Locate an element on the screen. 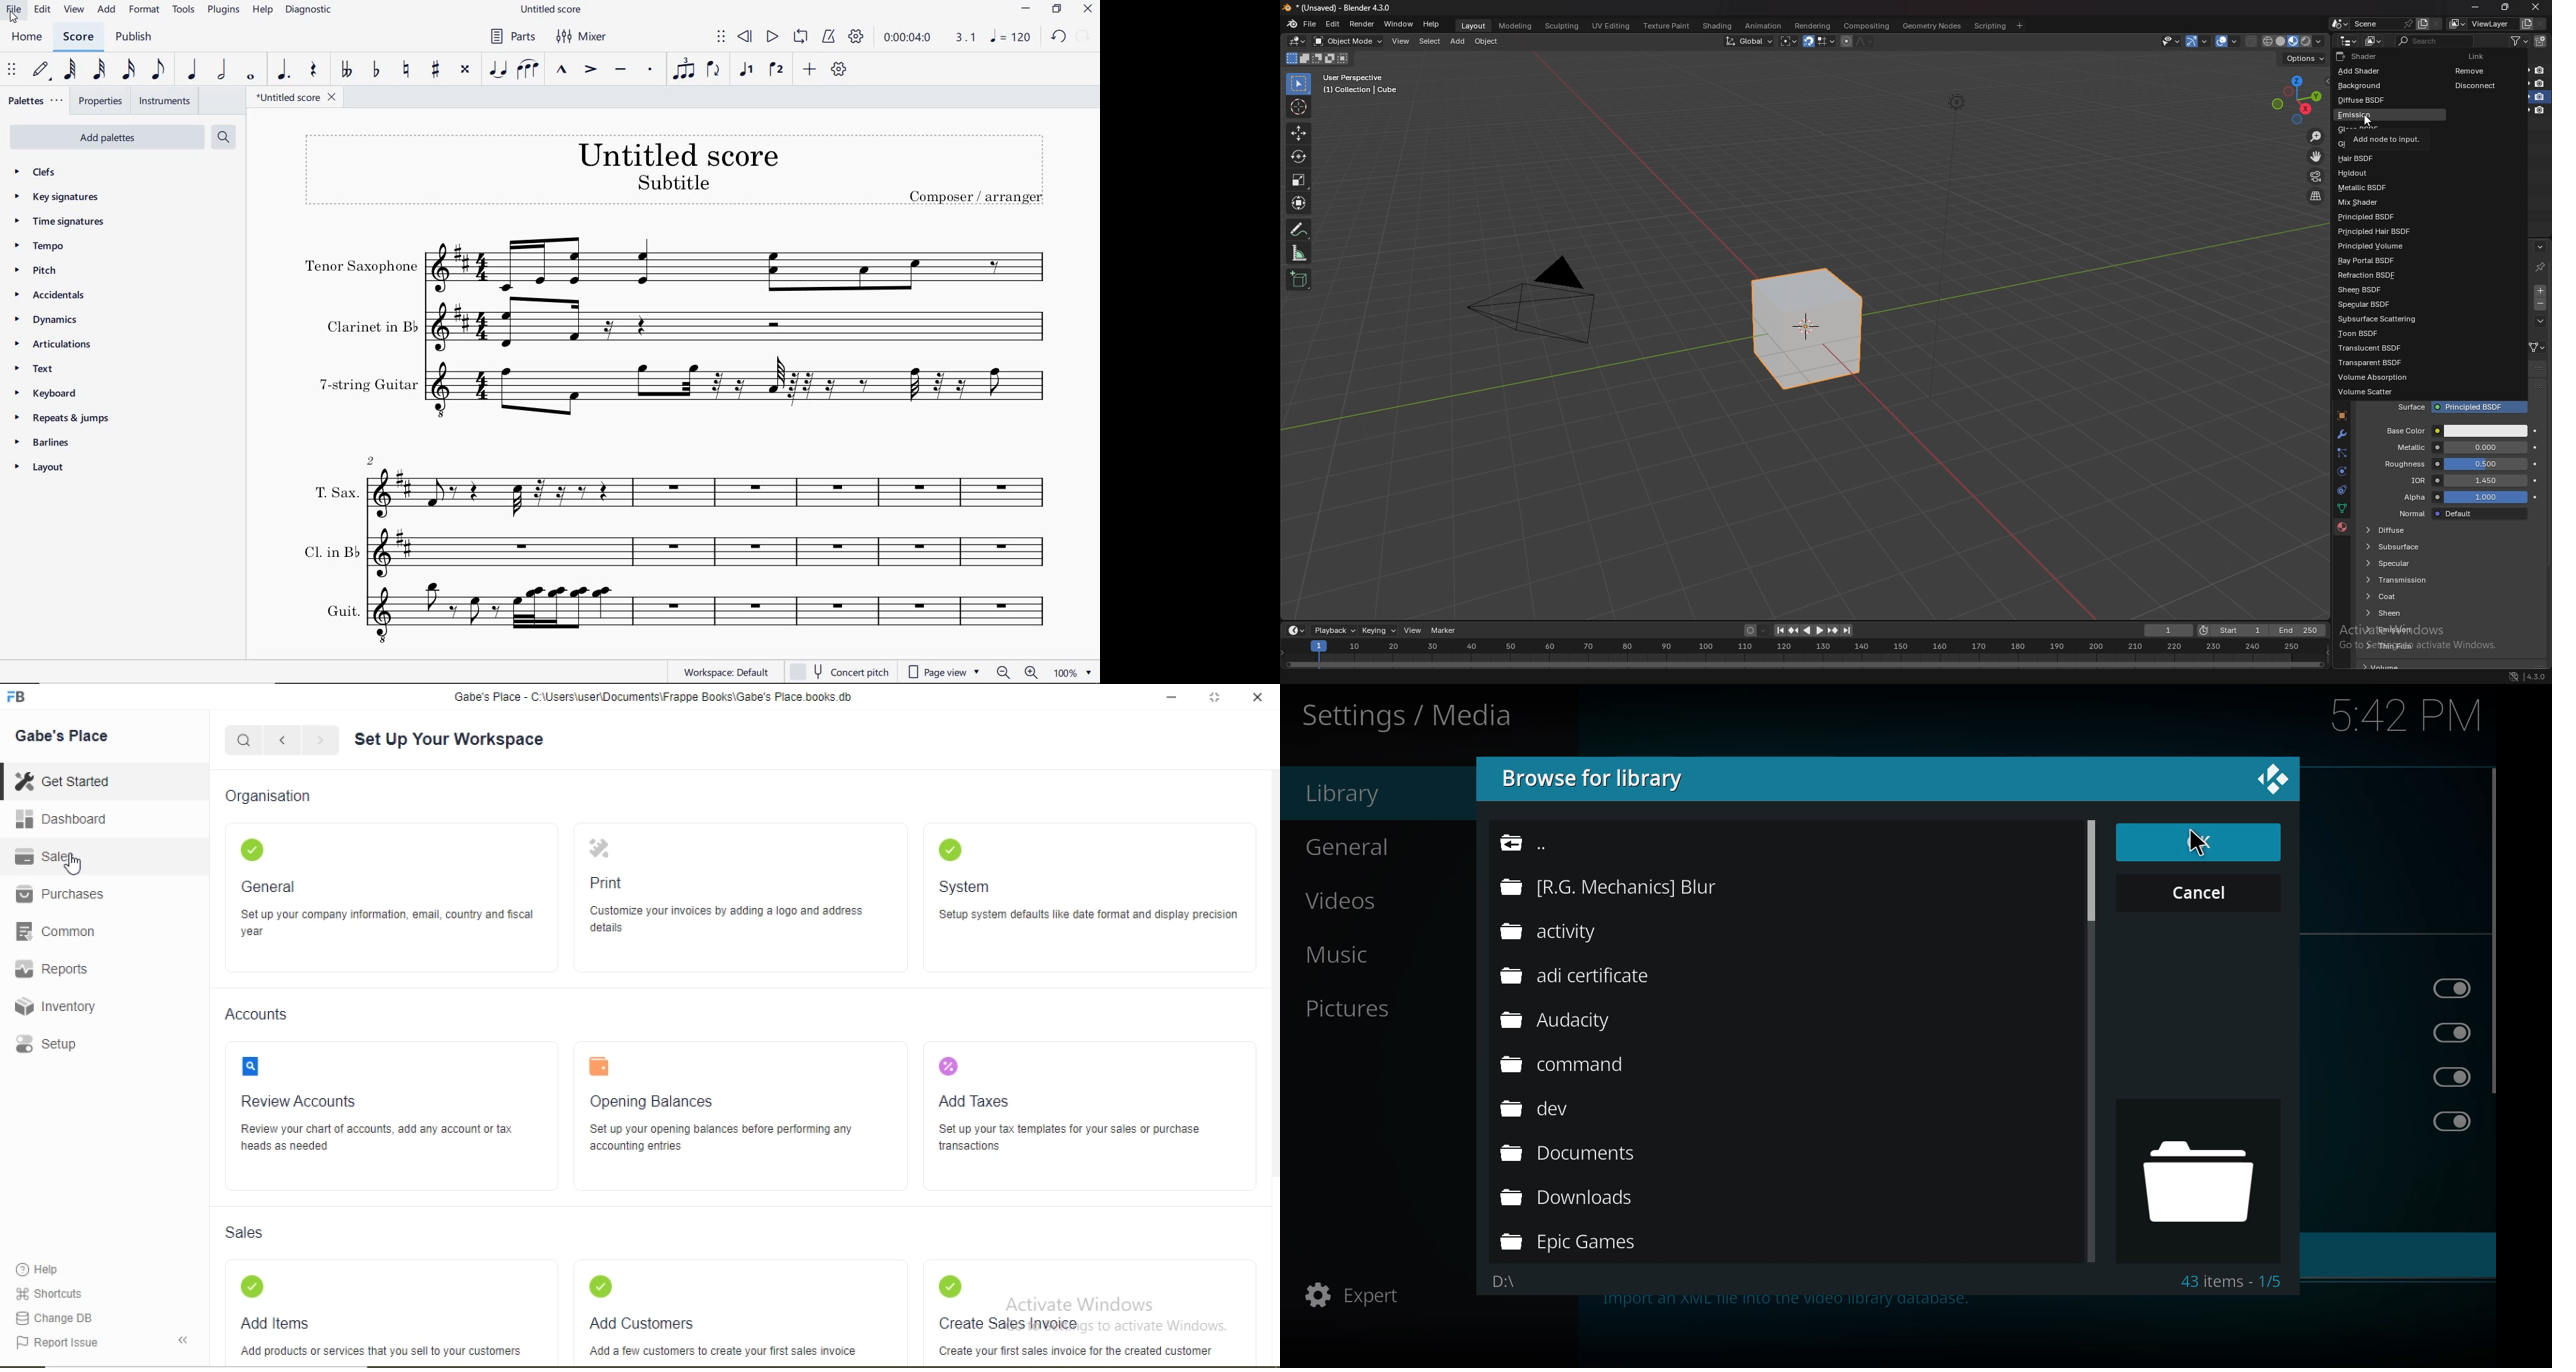 Image resolution: width=2576 pixels, height=1372 pixels. Add Customers is located at coordinates (659, 1323).